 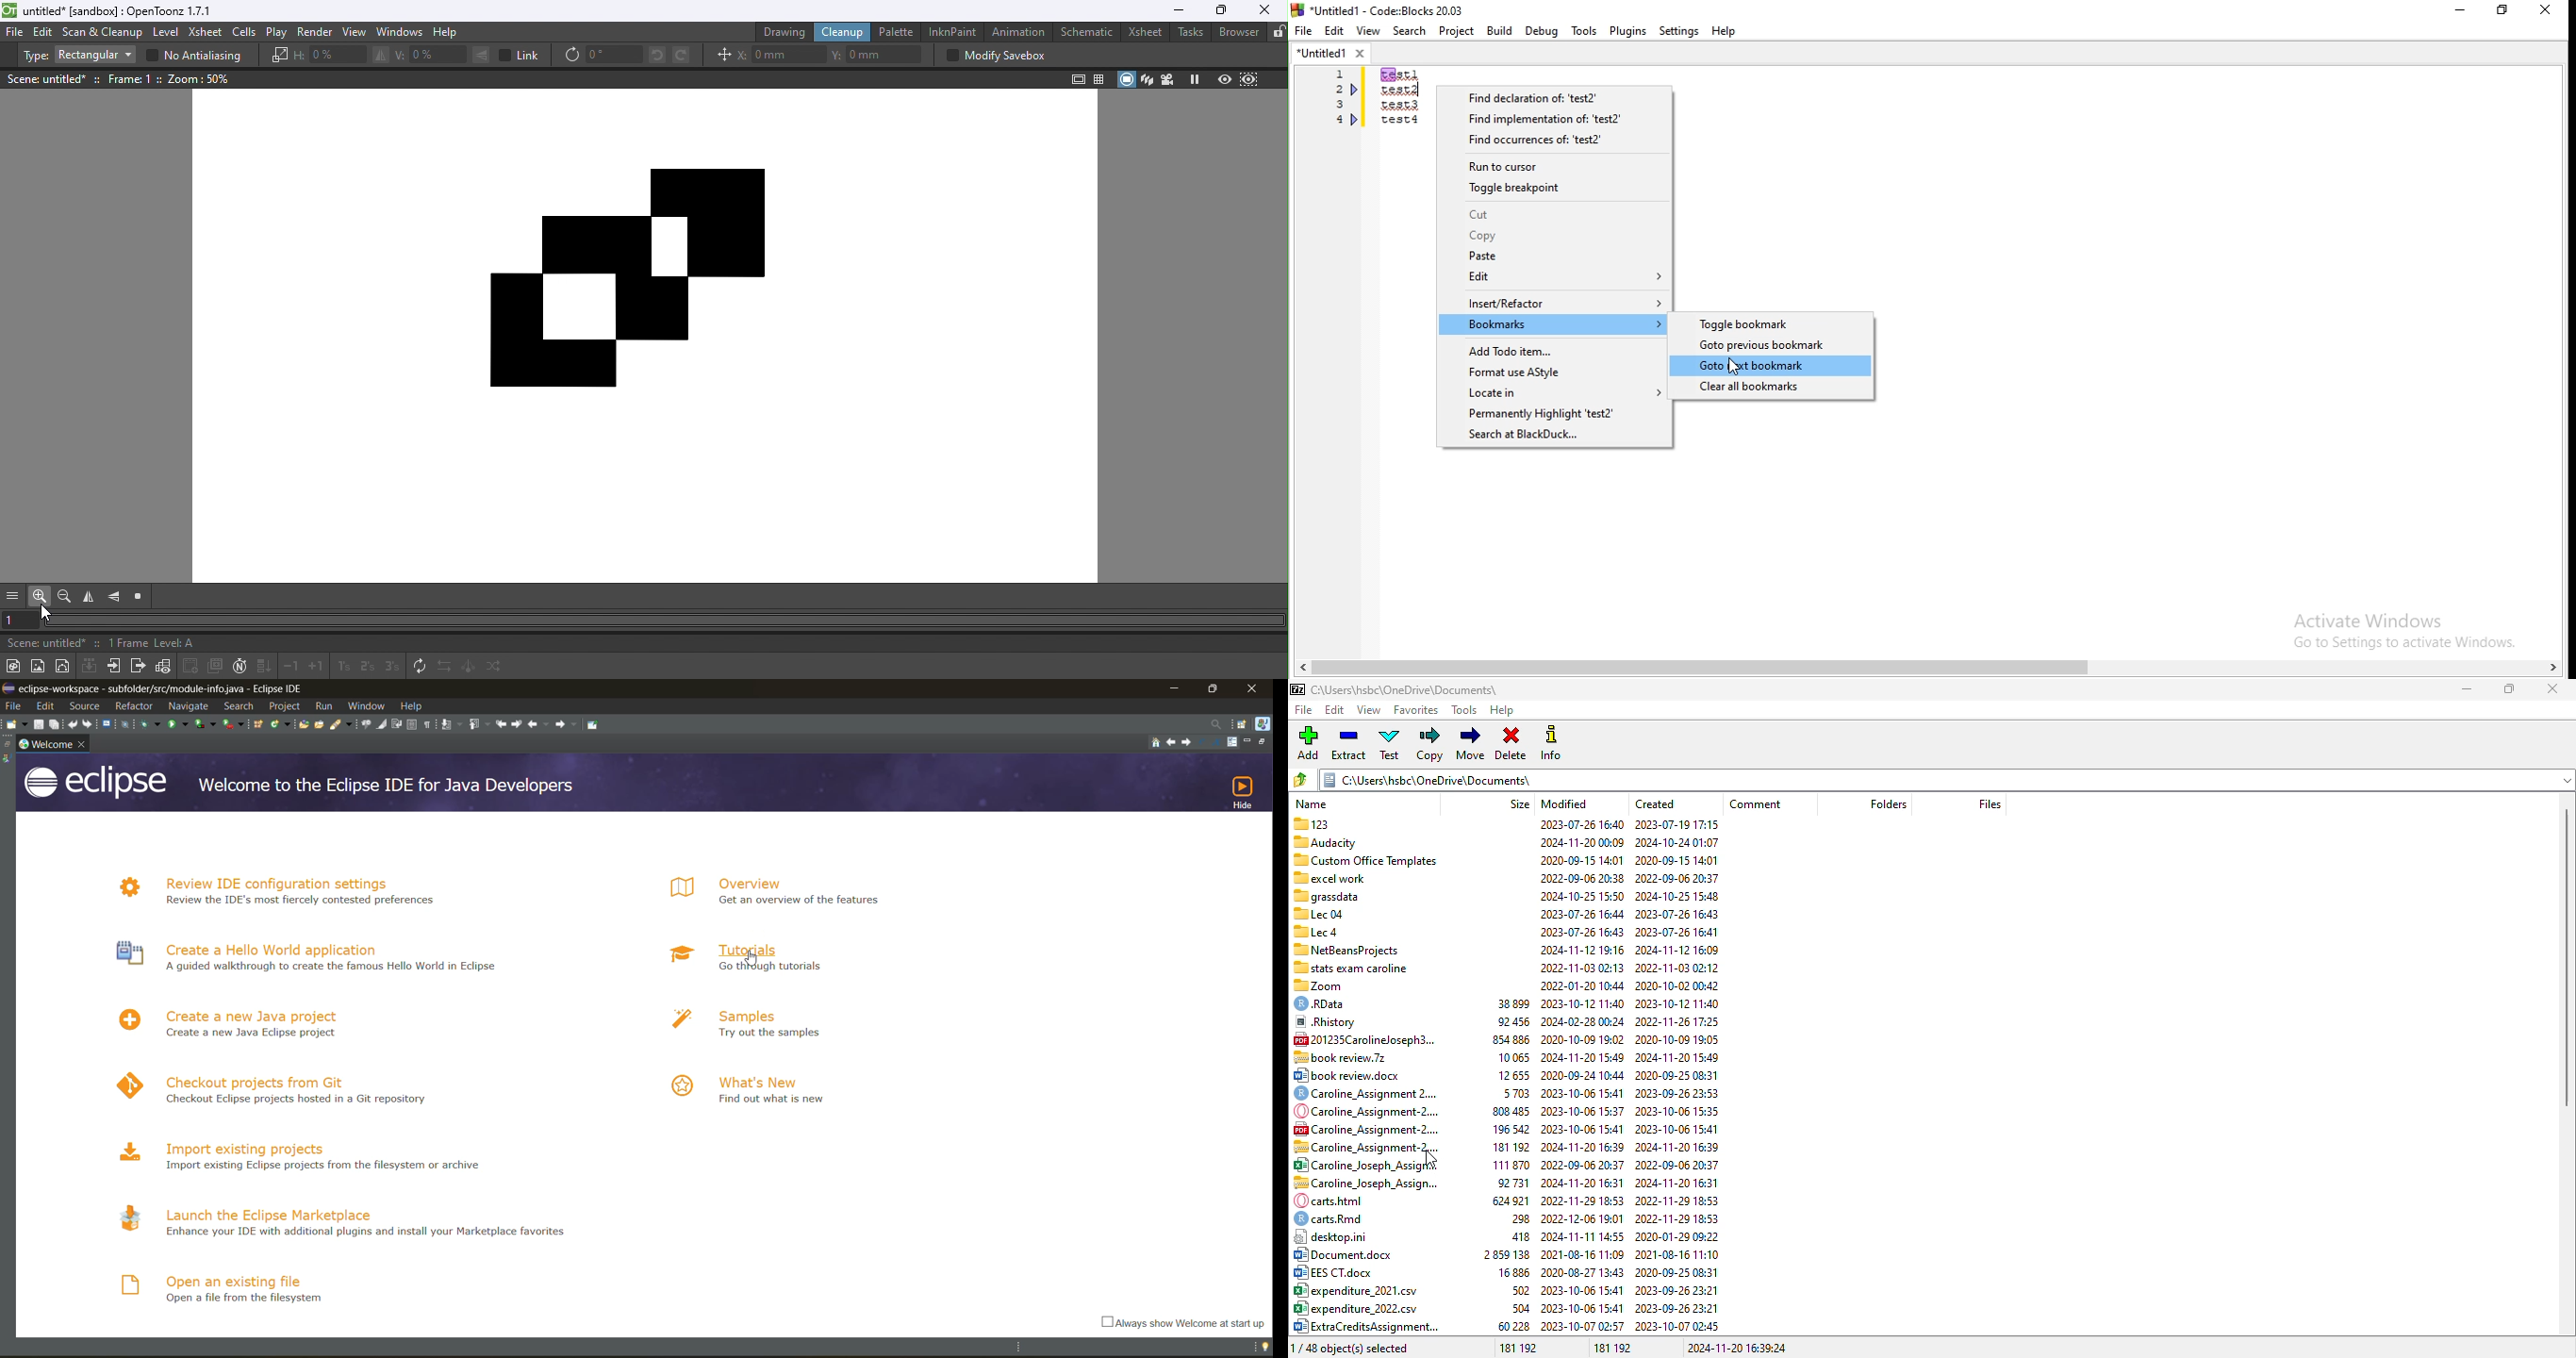 What do you see at coordinates (366, 725) in the screenshot?
I see `toggle java editor breadcrumb` at bounding box center [366, 725].